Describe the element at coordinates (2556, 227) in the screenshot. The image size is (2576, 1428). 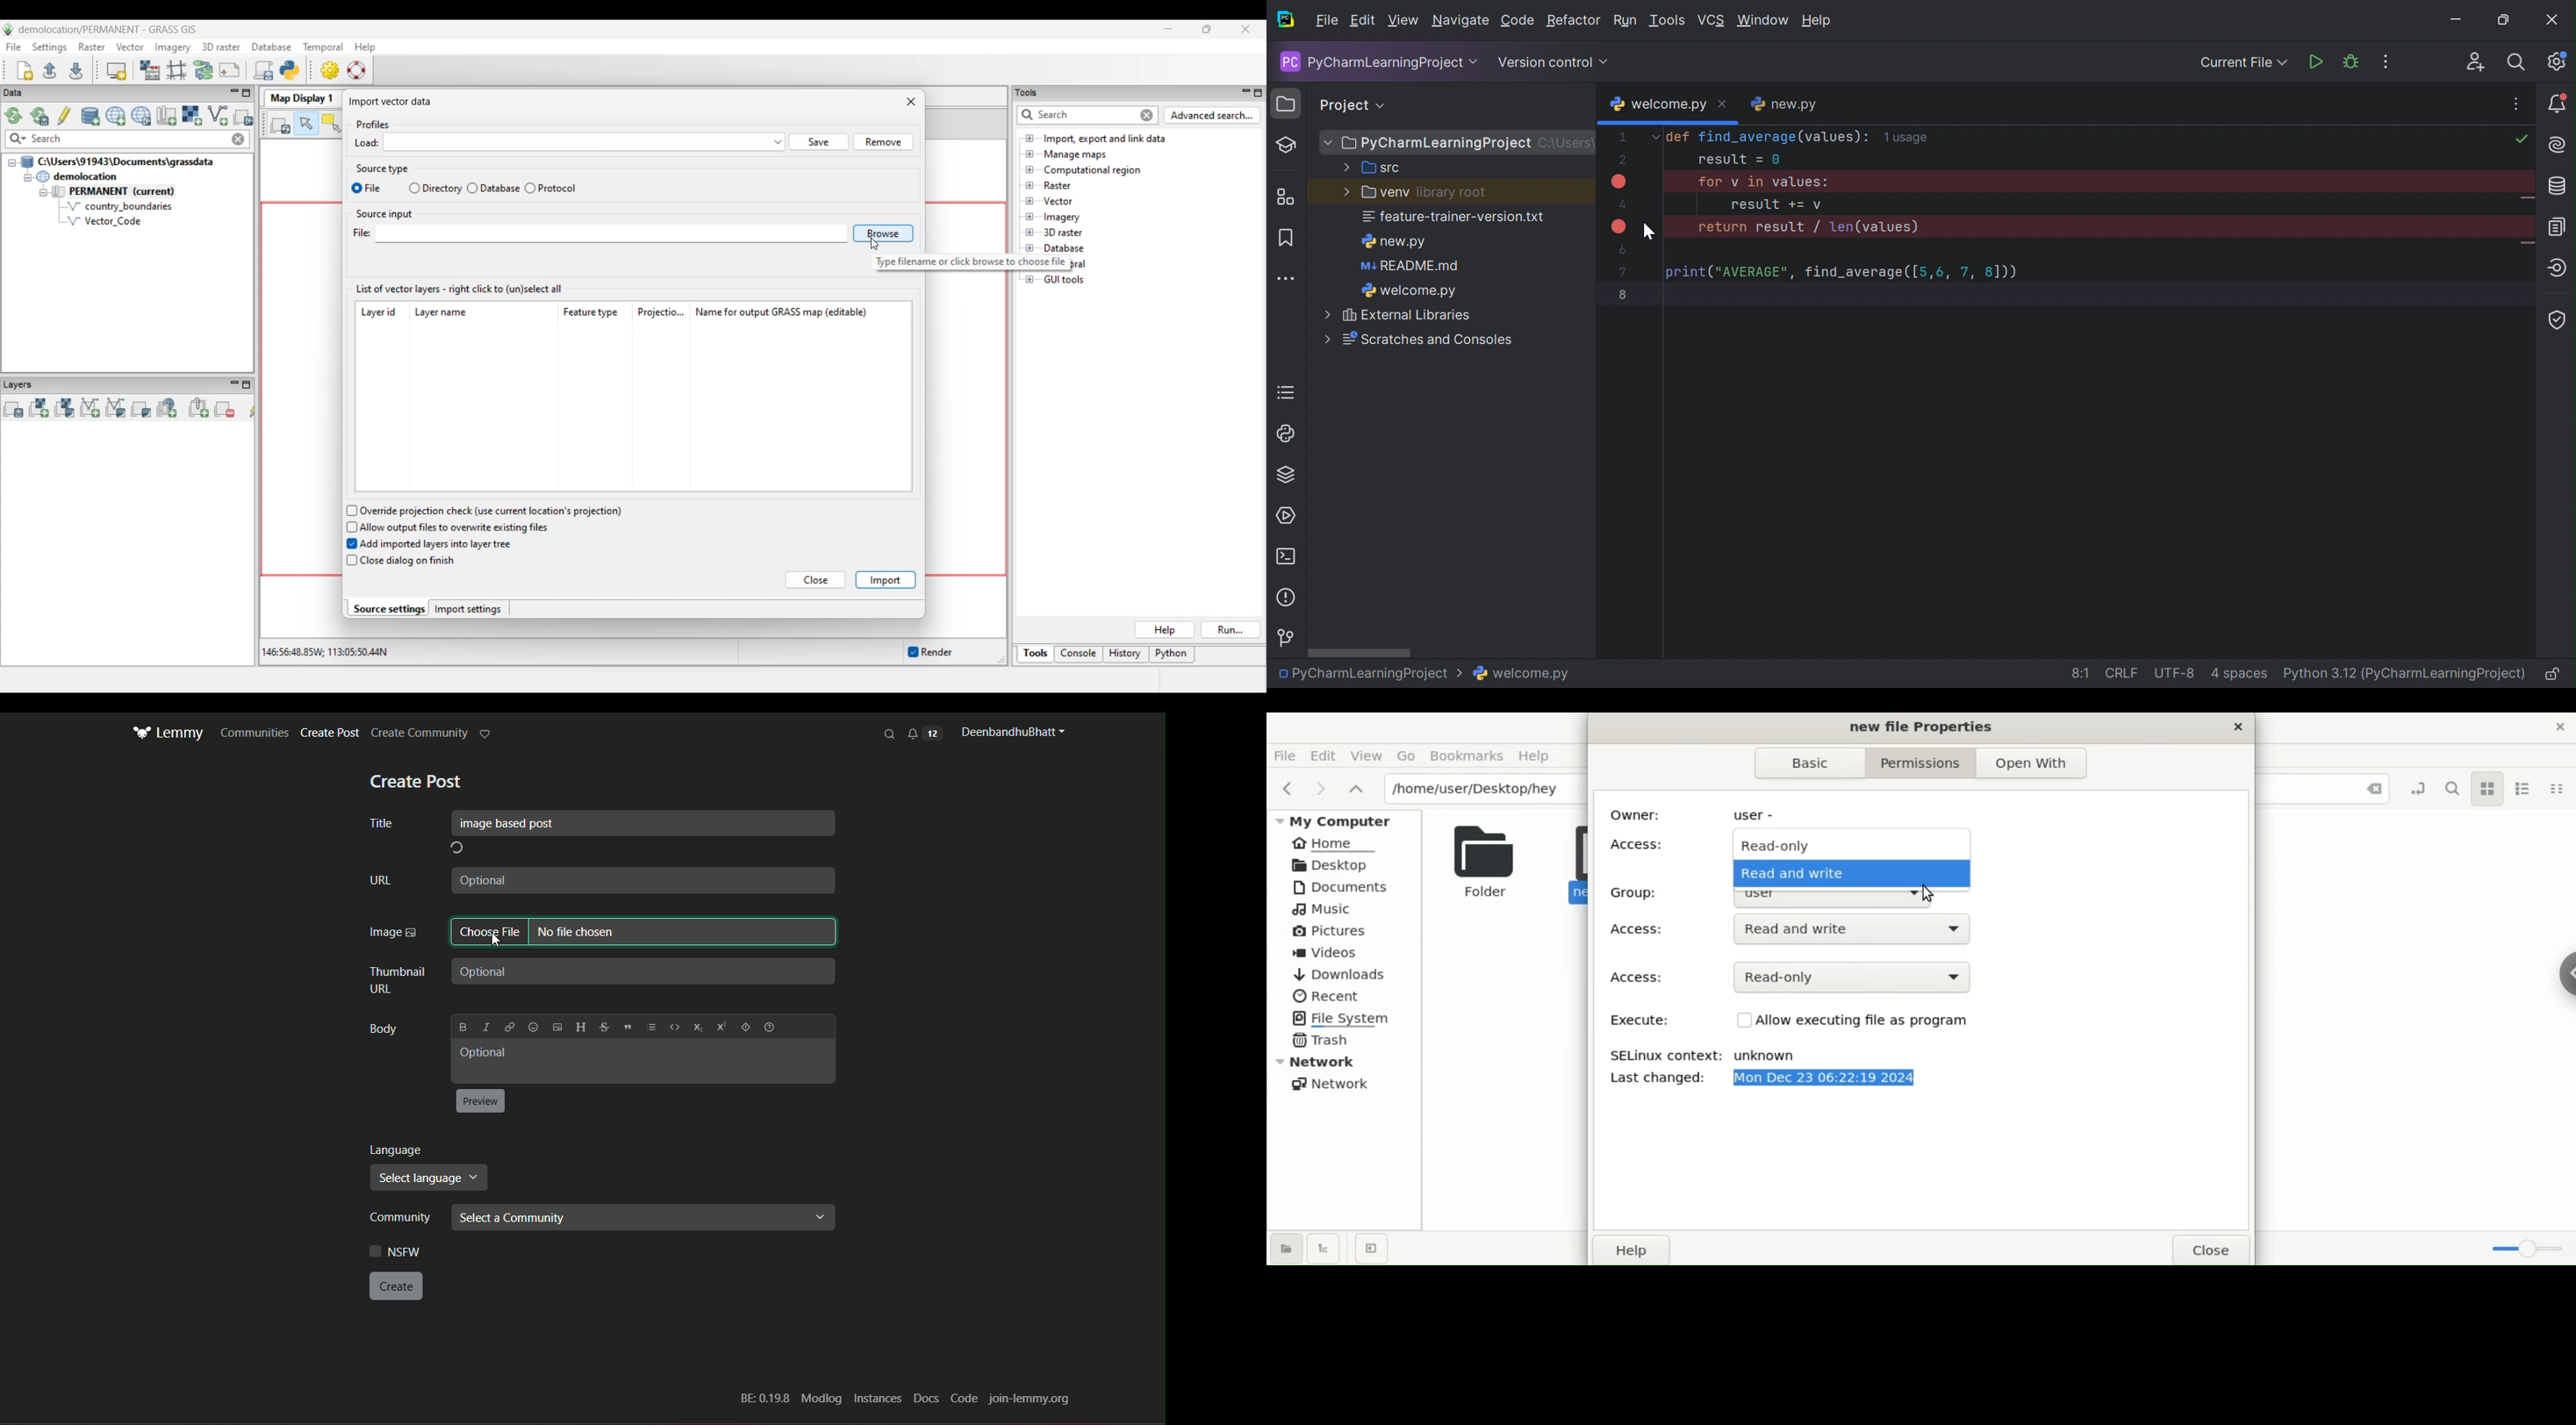
I see `Documentation` at that location.